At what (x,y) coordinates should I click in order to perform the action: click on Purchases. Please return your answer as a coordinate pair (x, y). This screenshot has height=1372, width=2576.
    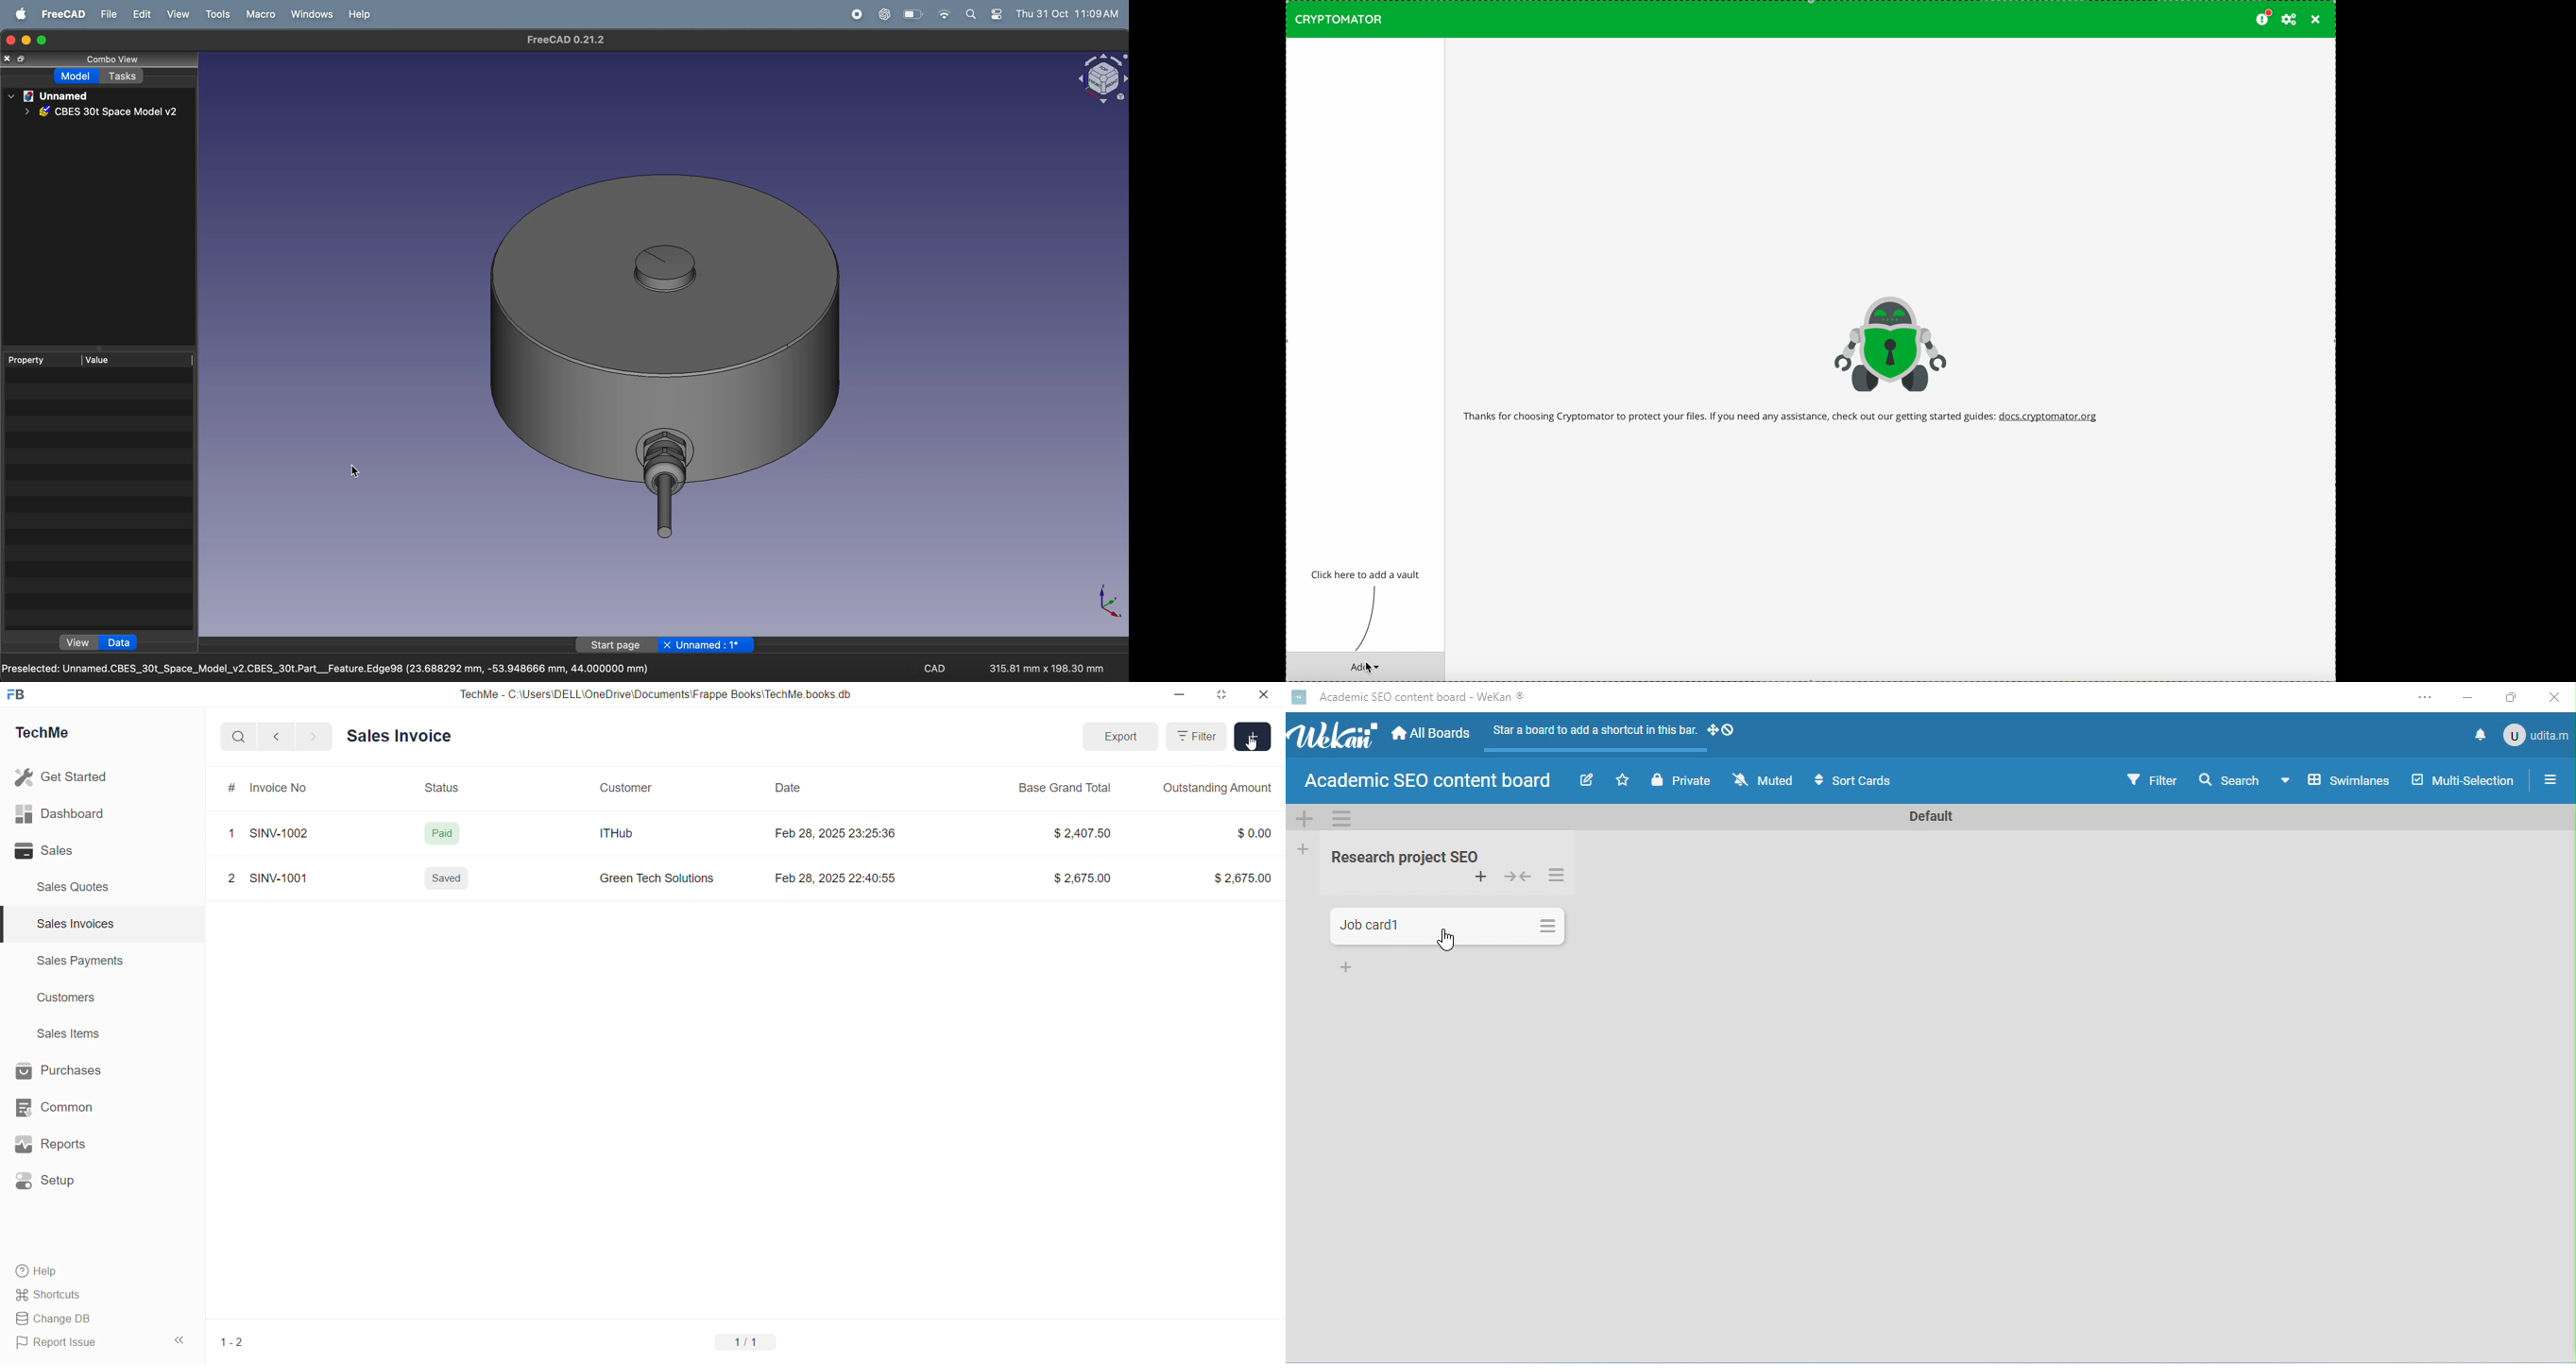
    Looking at the image, I should click on (71, 1069).